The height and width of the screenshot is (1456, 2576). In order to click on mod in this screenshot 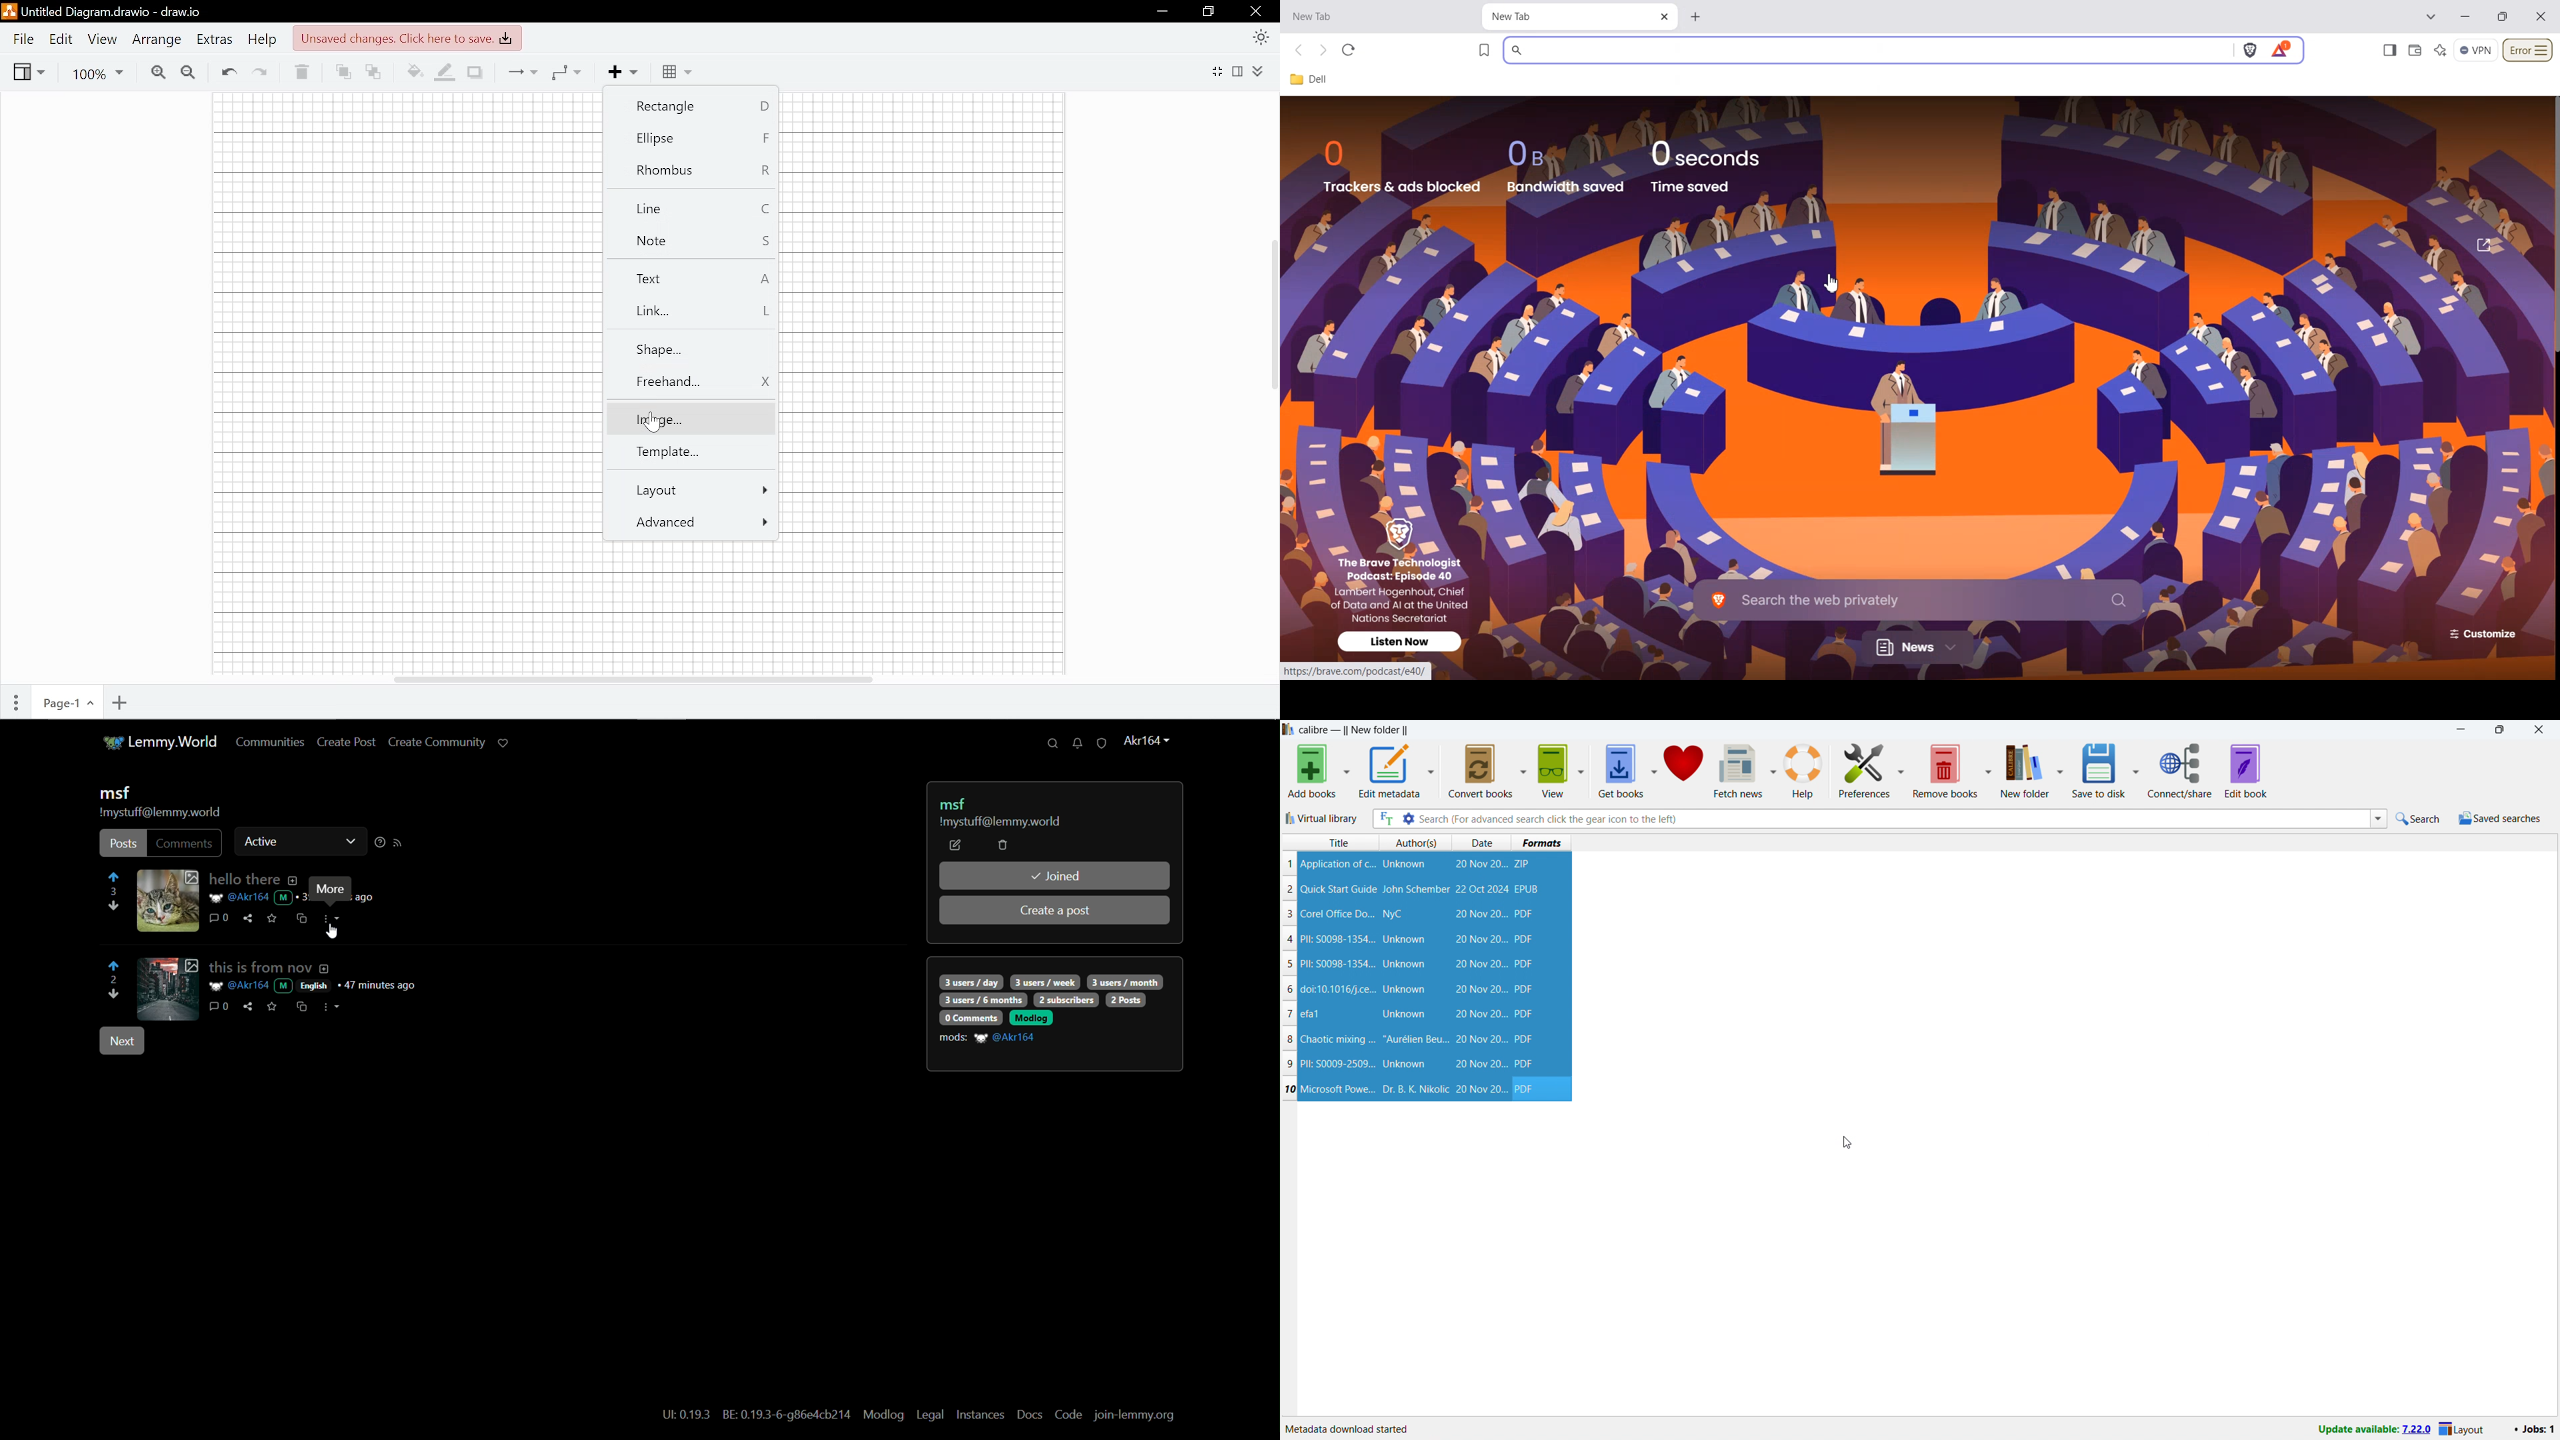, I will do `click(284, 898)`.